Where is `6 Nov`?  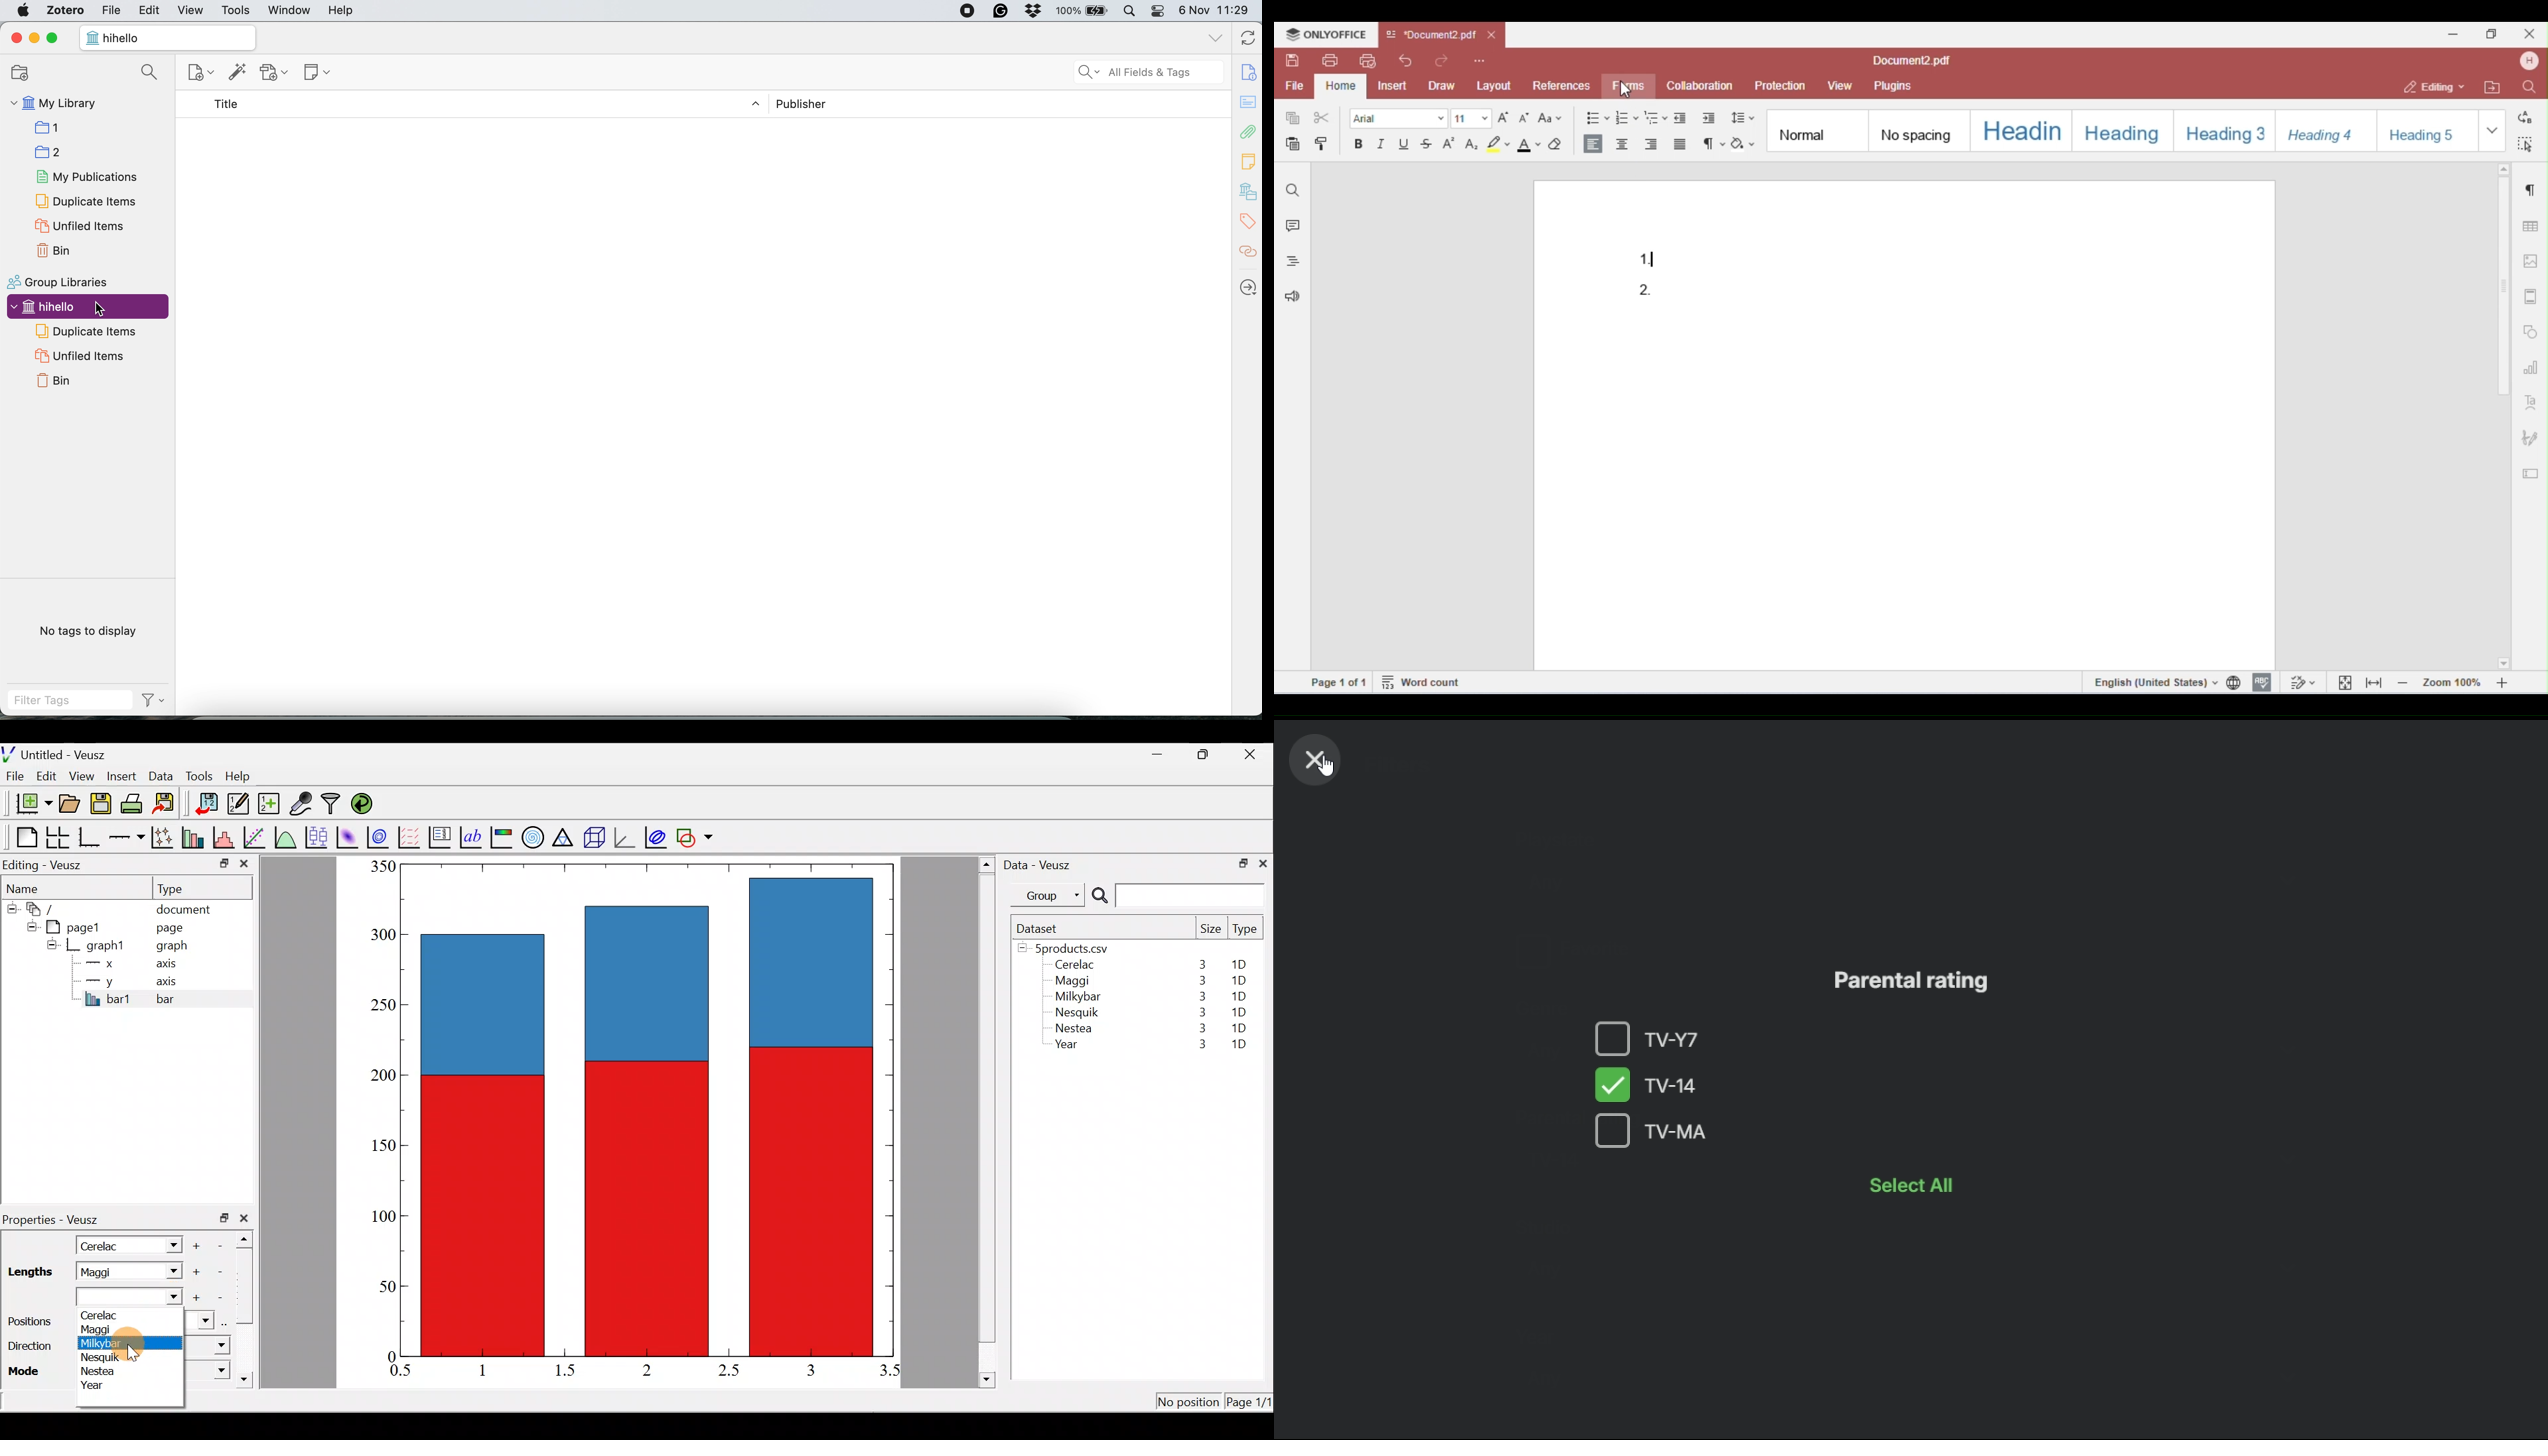 6 Nov is located at coordinates (1198, 11).